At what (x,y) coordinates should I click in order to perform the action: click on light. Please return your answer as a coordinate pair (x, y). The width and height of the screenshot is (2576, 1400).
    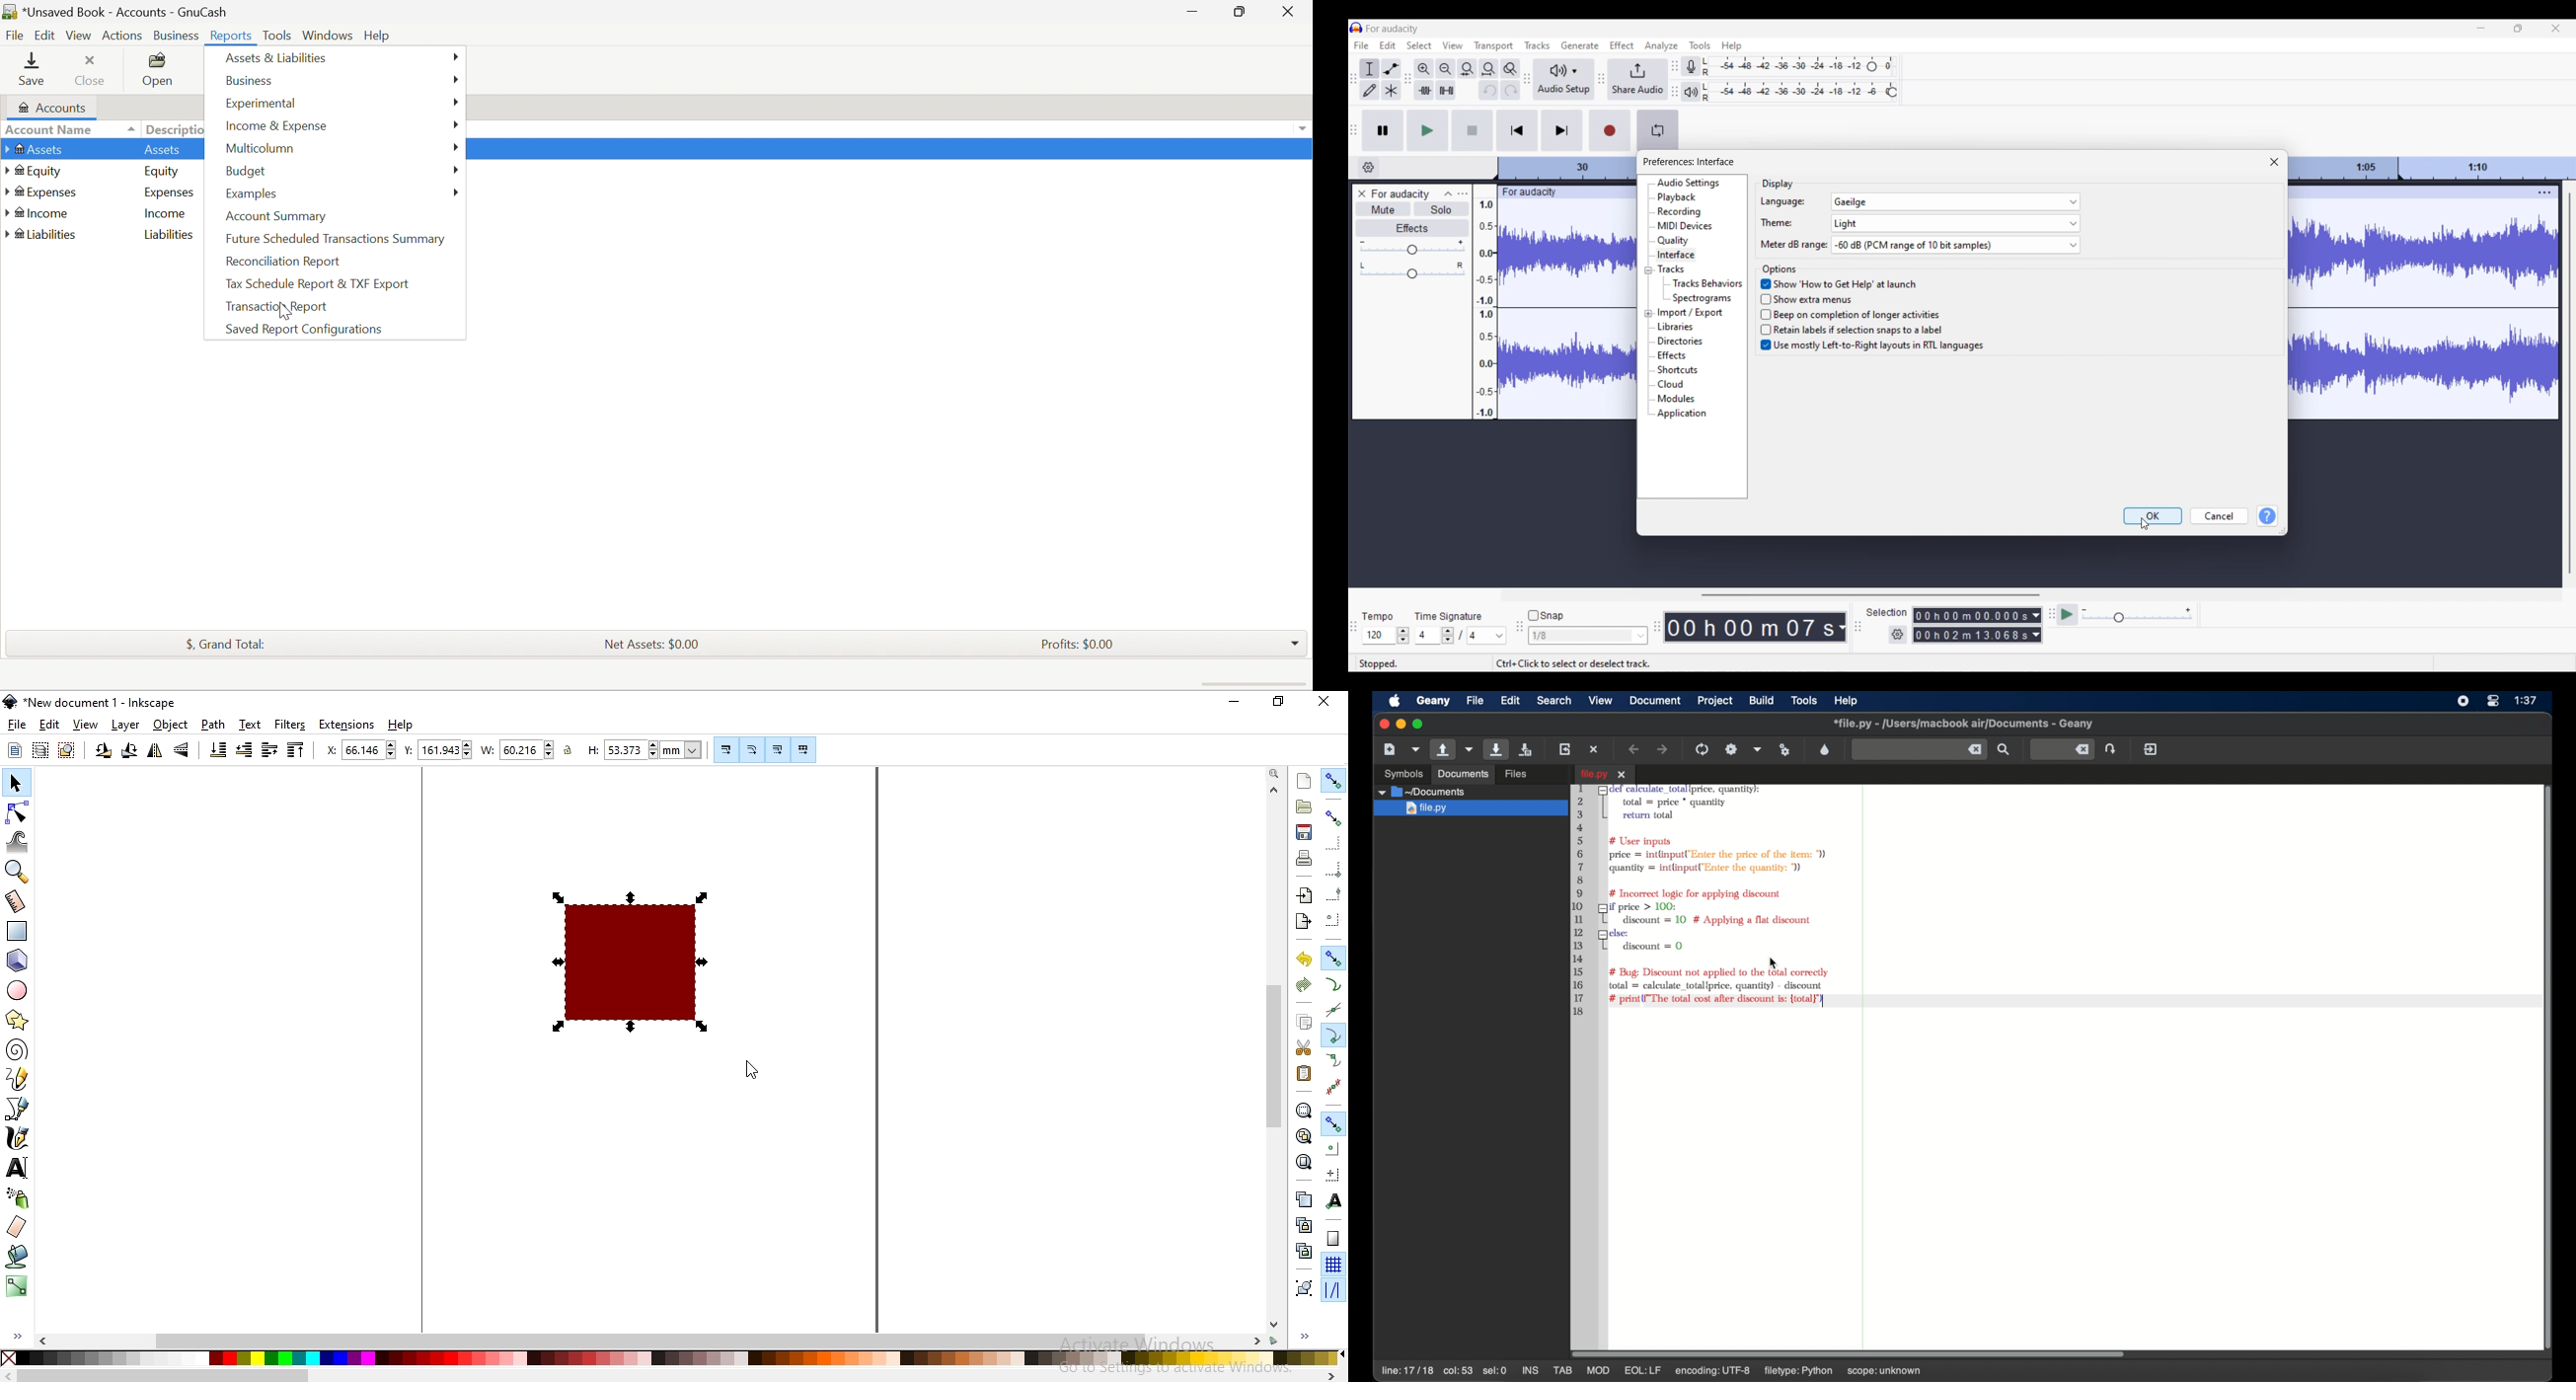
    Looking at the image, I should click on (1955, 223).